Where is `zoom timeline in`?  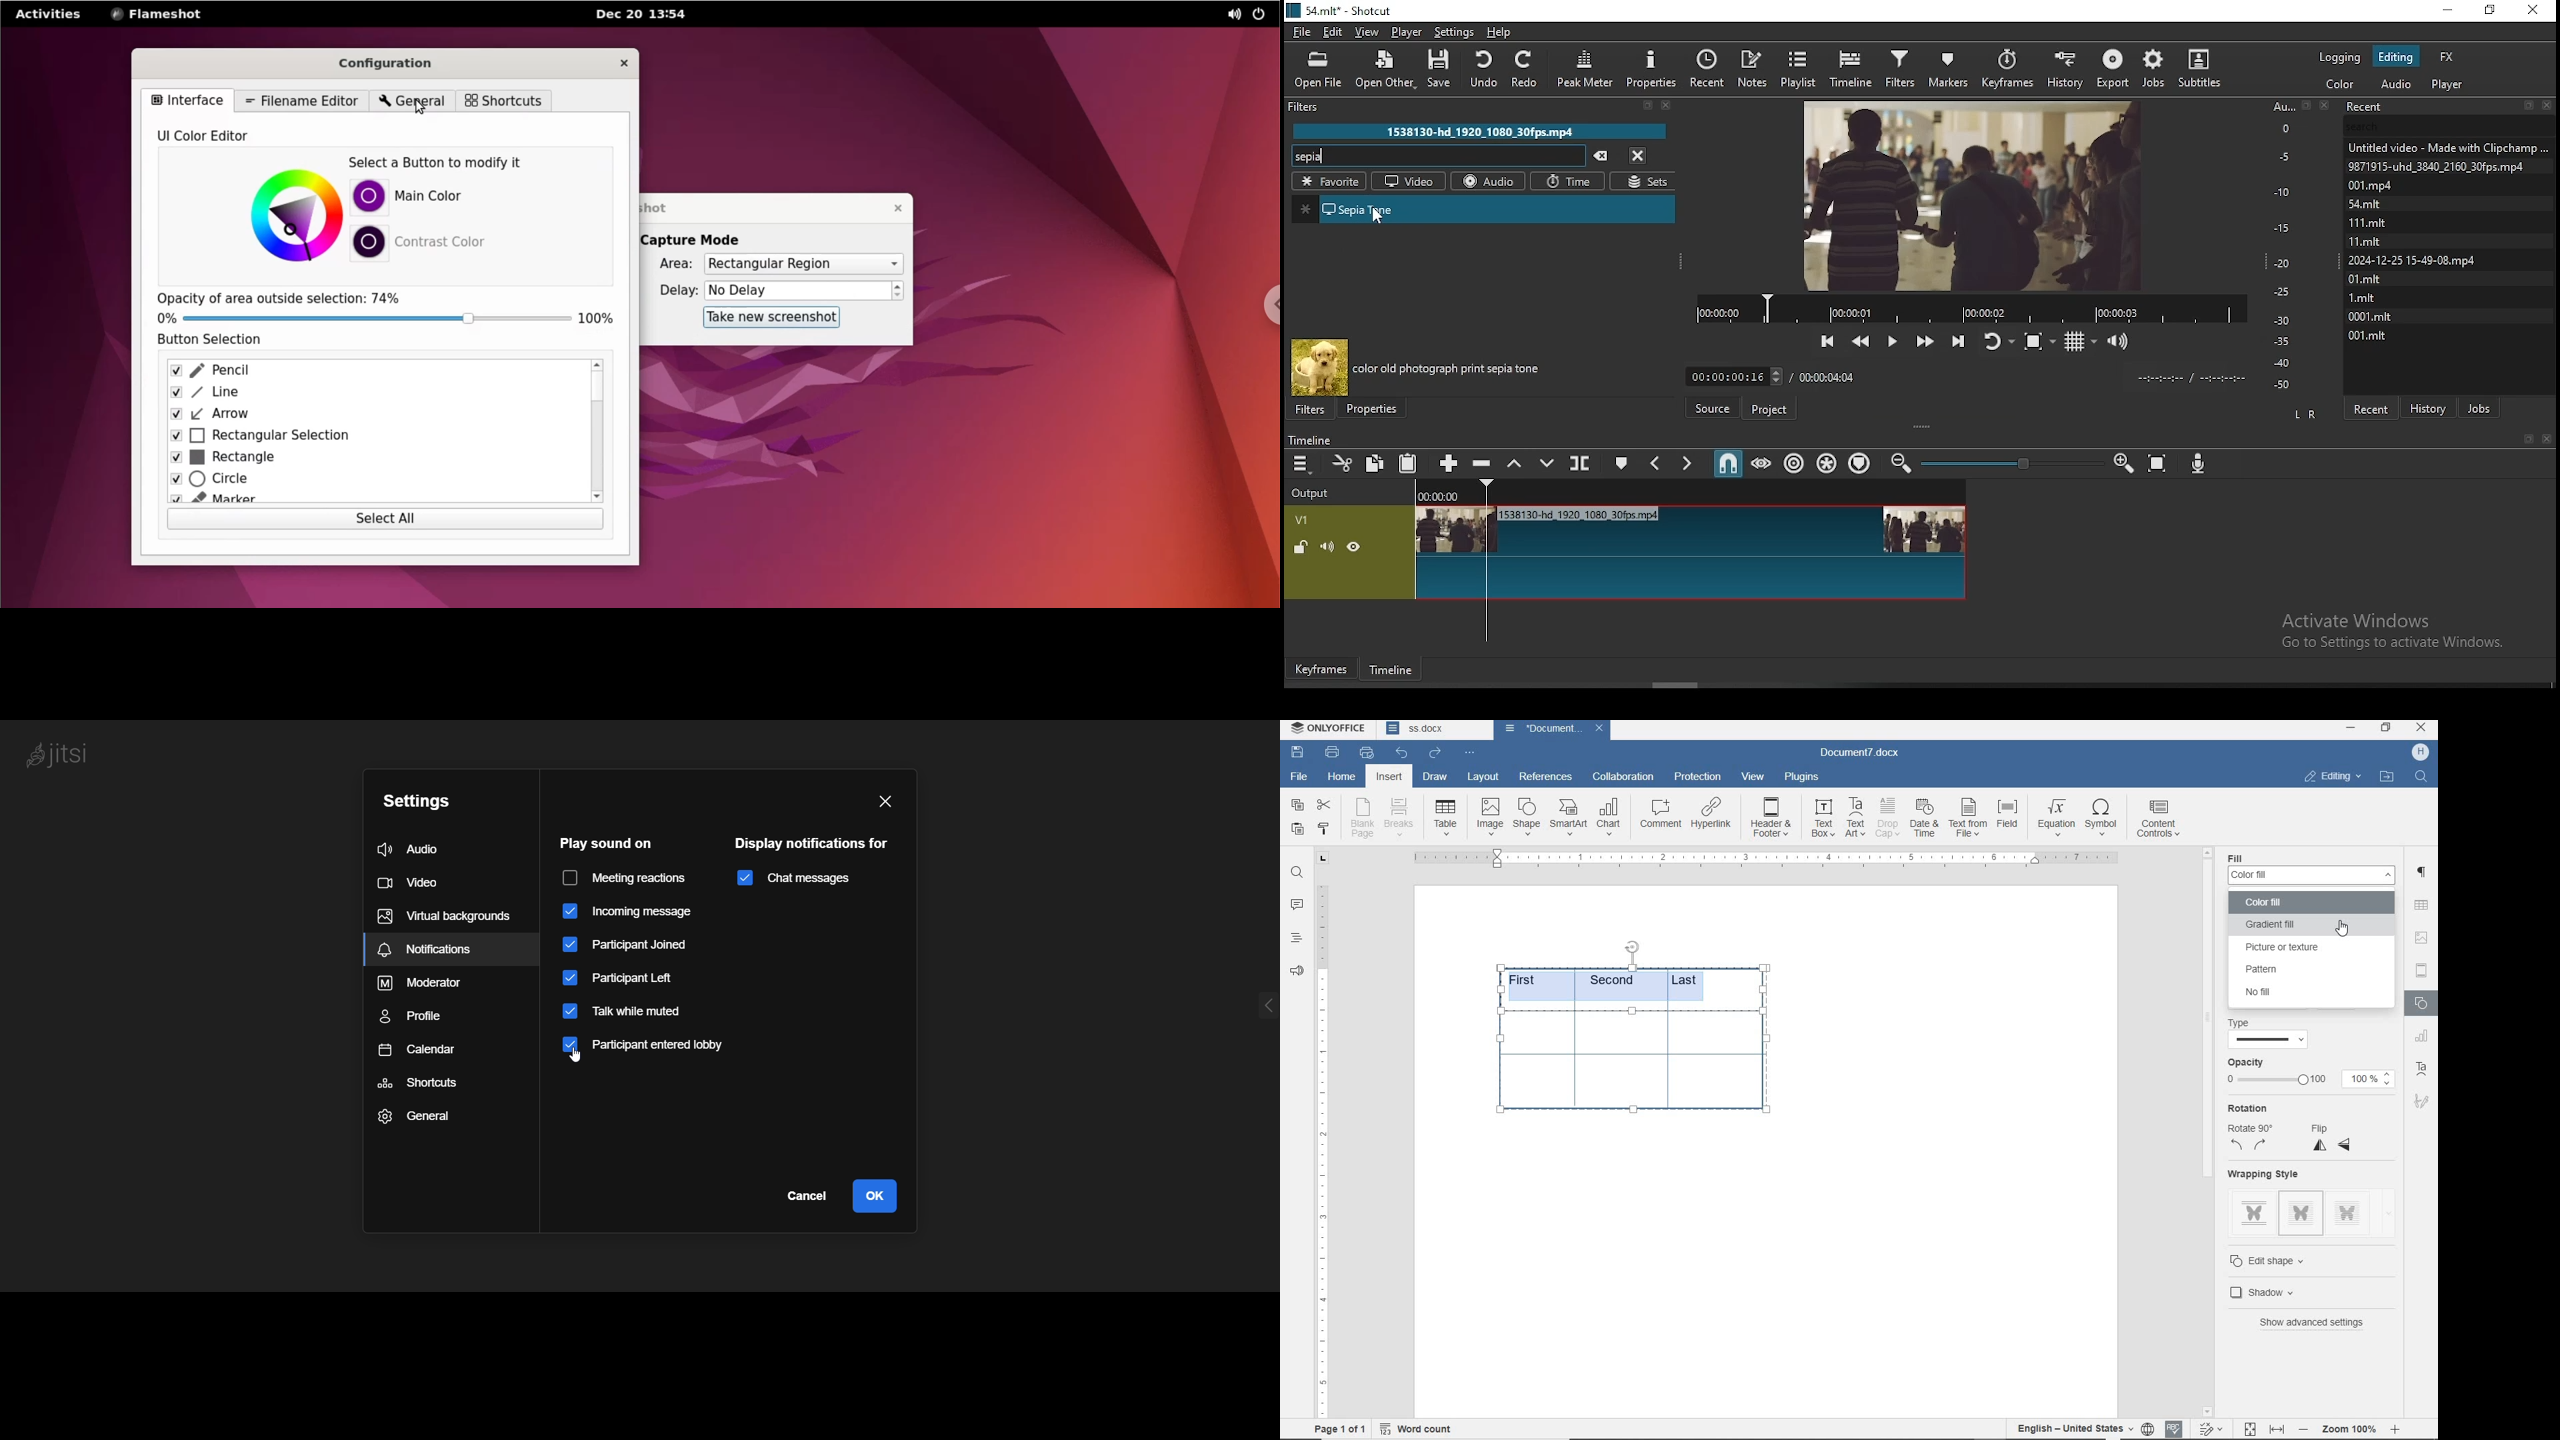
zoom timeline in is located at coordinates (1902, 462).